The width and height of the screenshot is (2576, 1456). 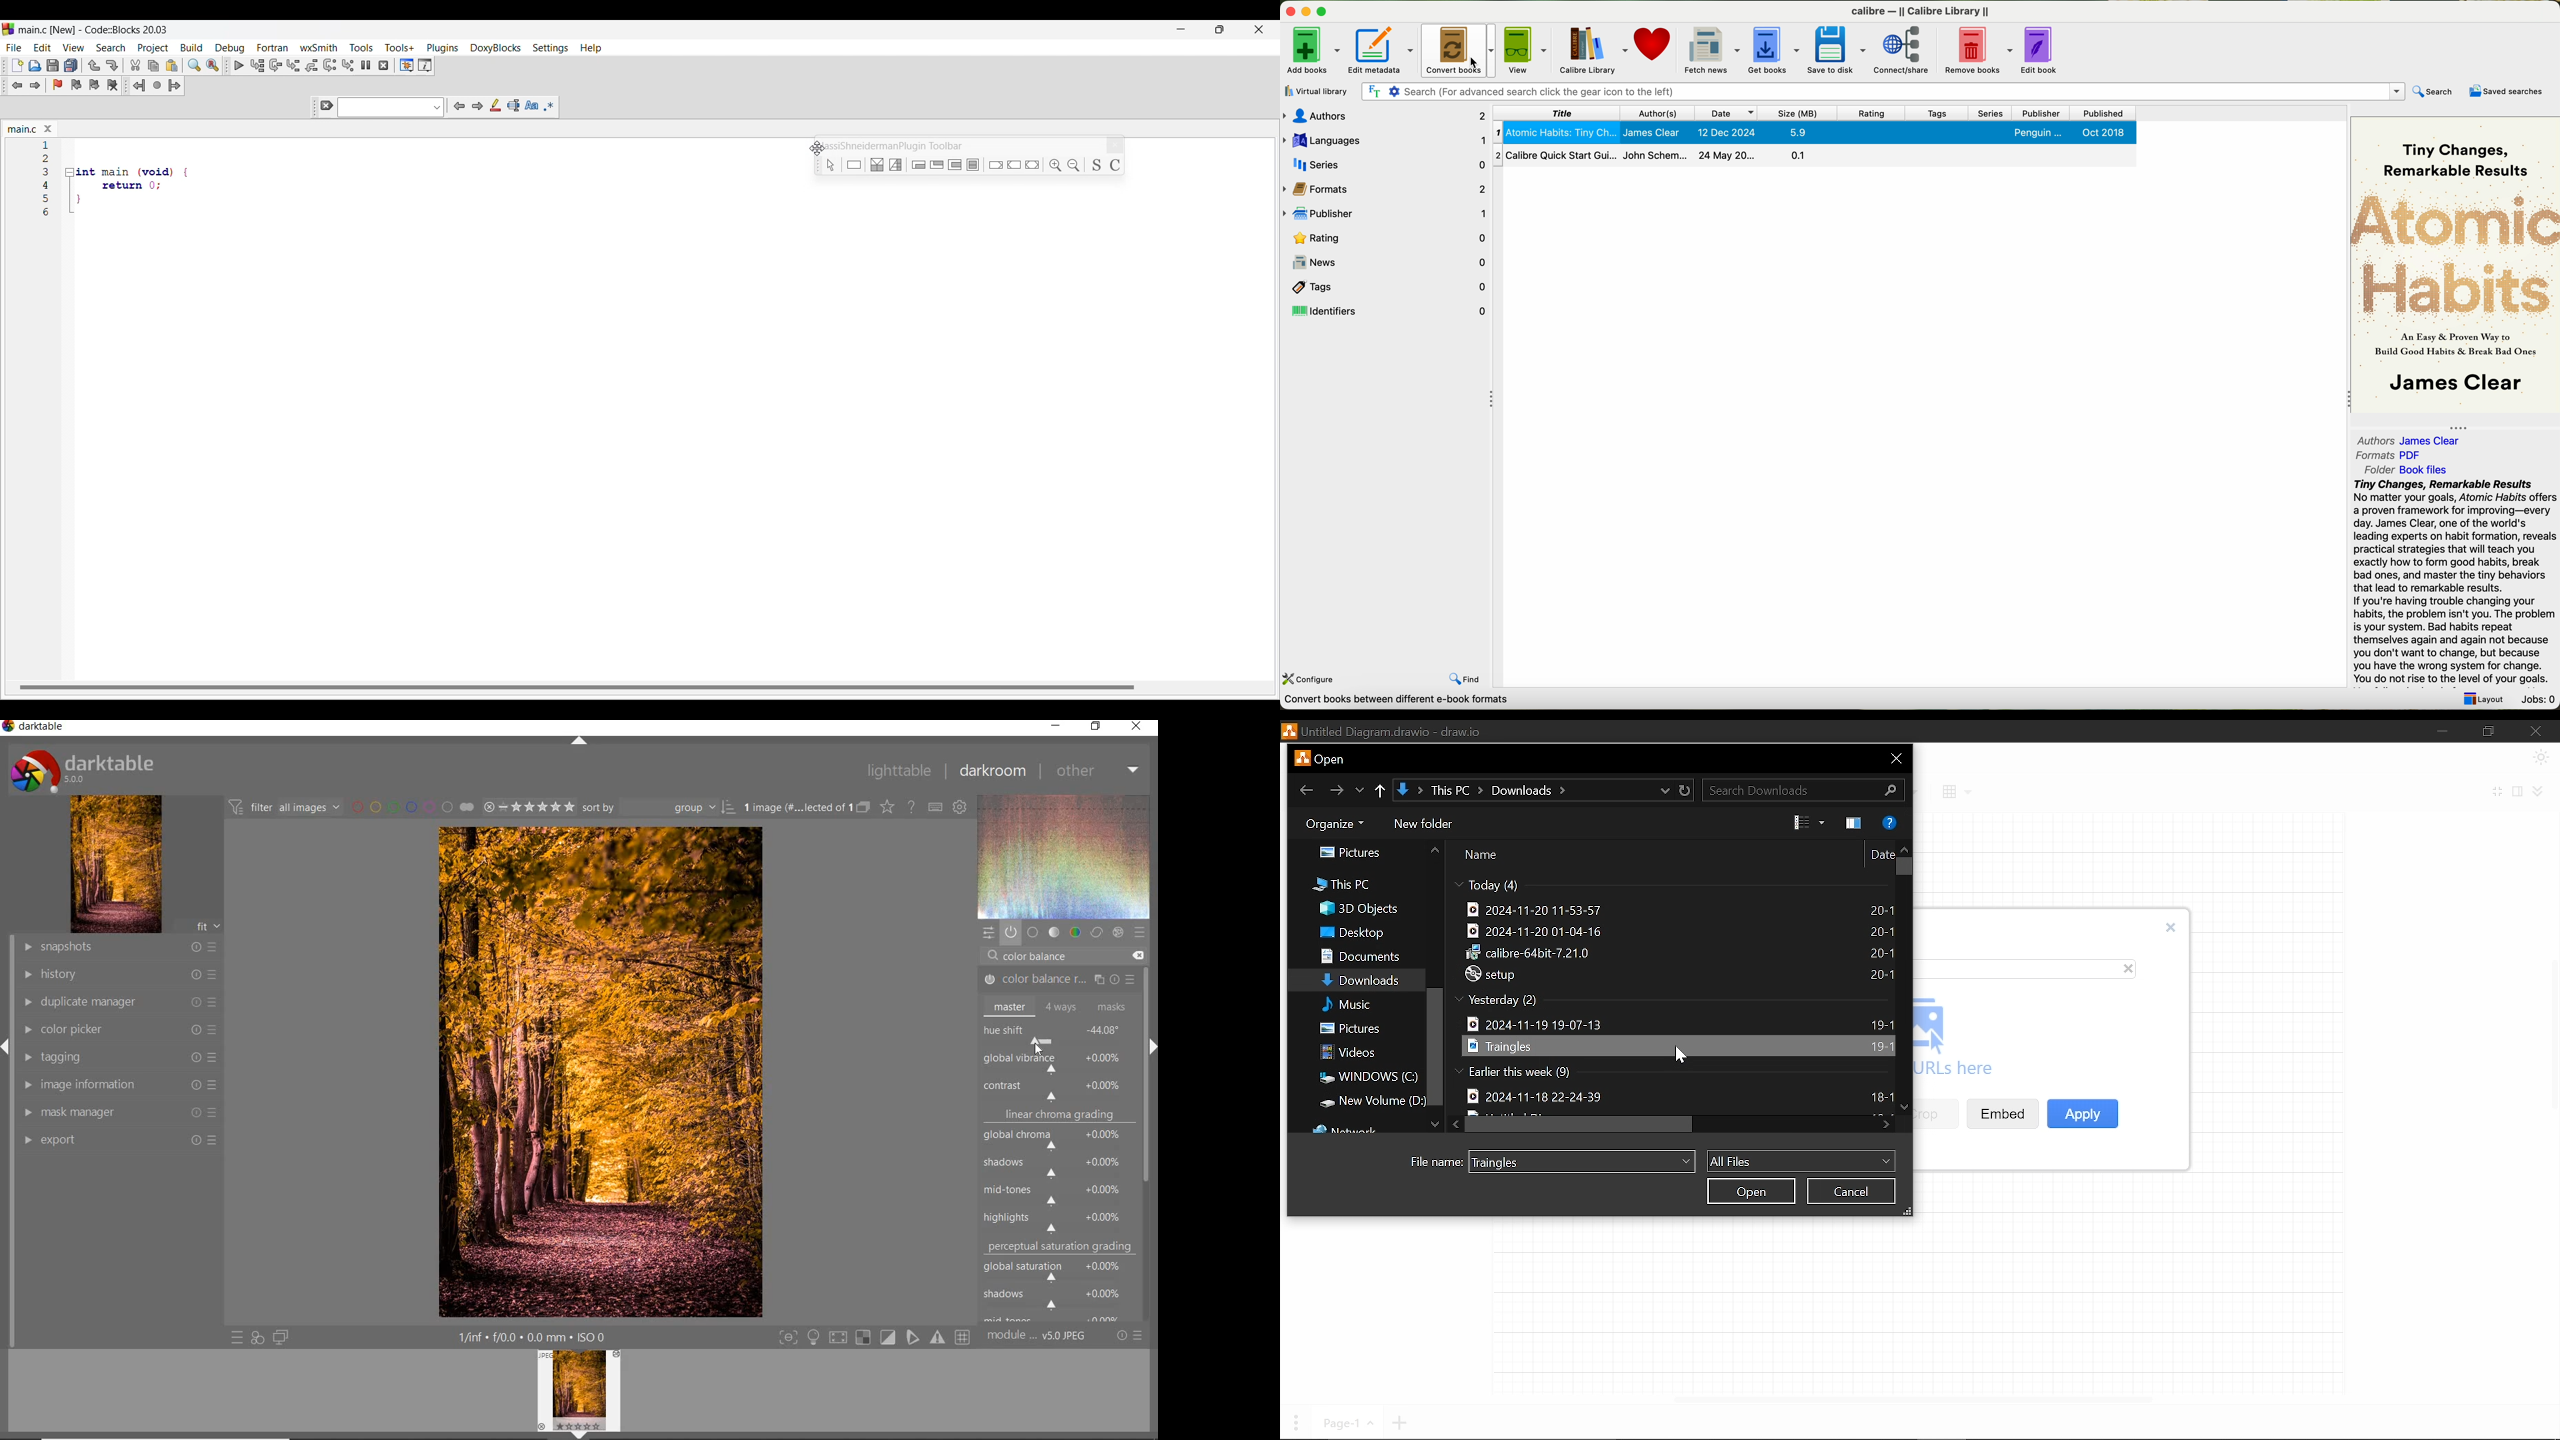 I want to click on preset, so click(x=1139, y=932).